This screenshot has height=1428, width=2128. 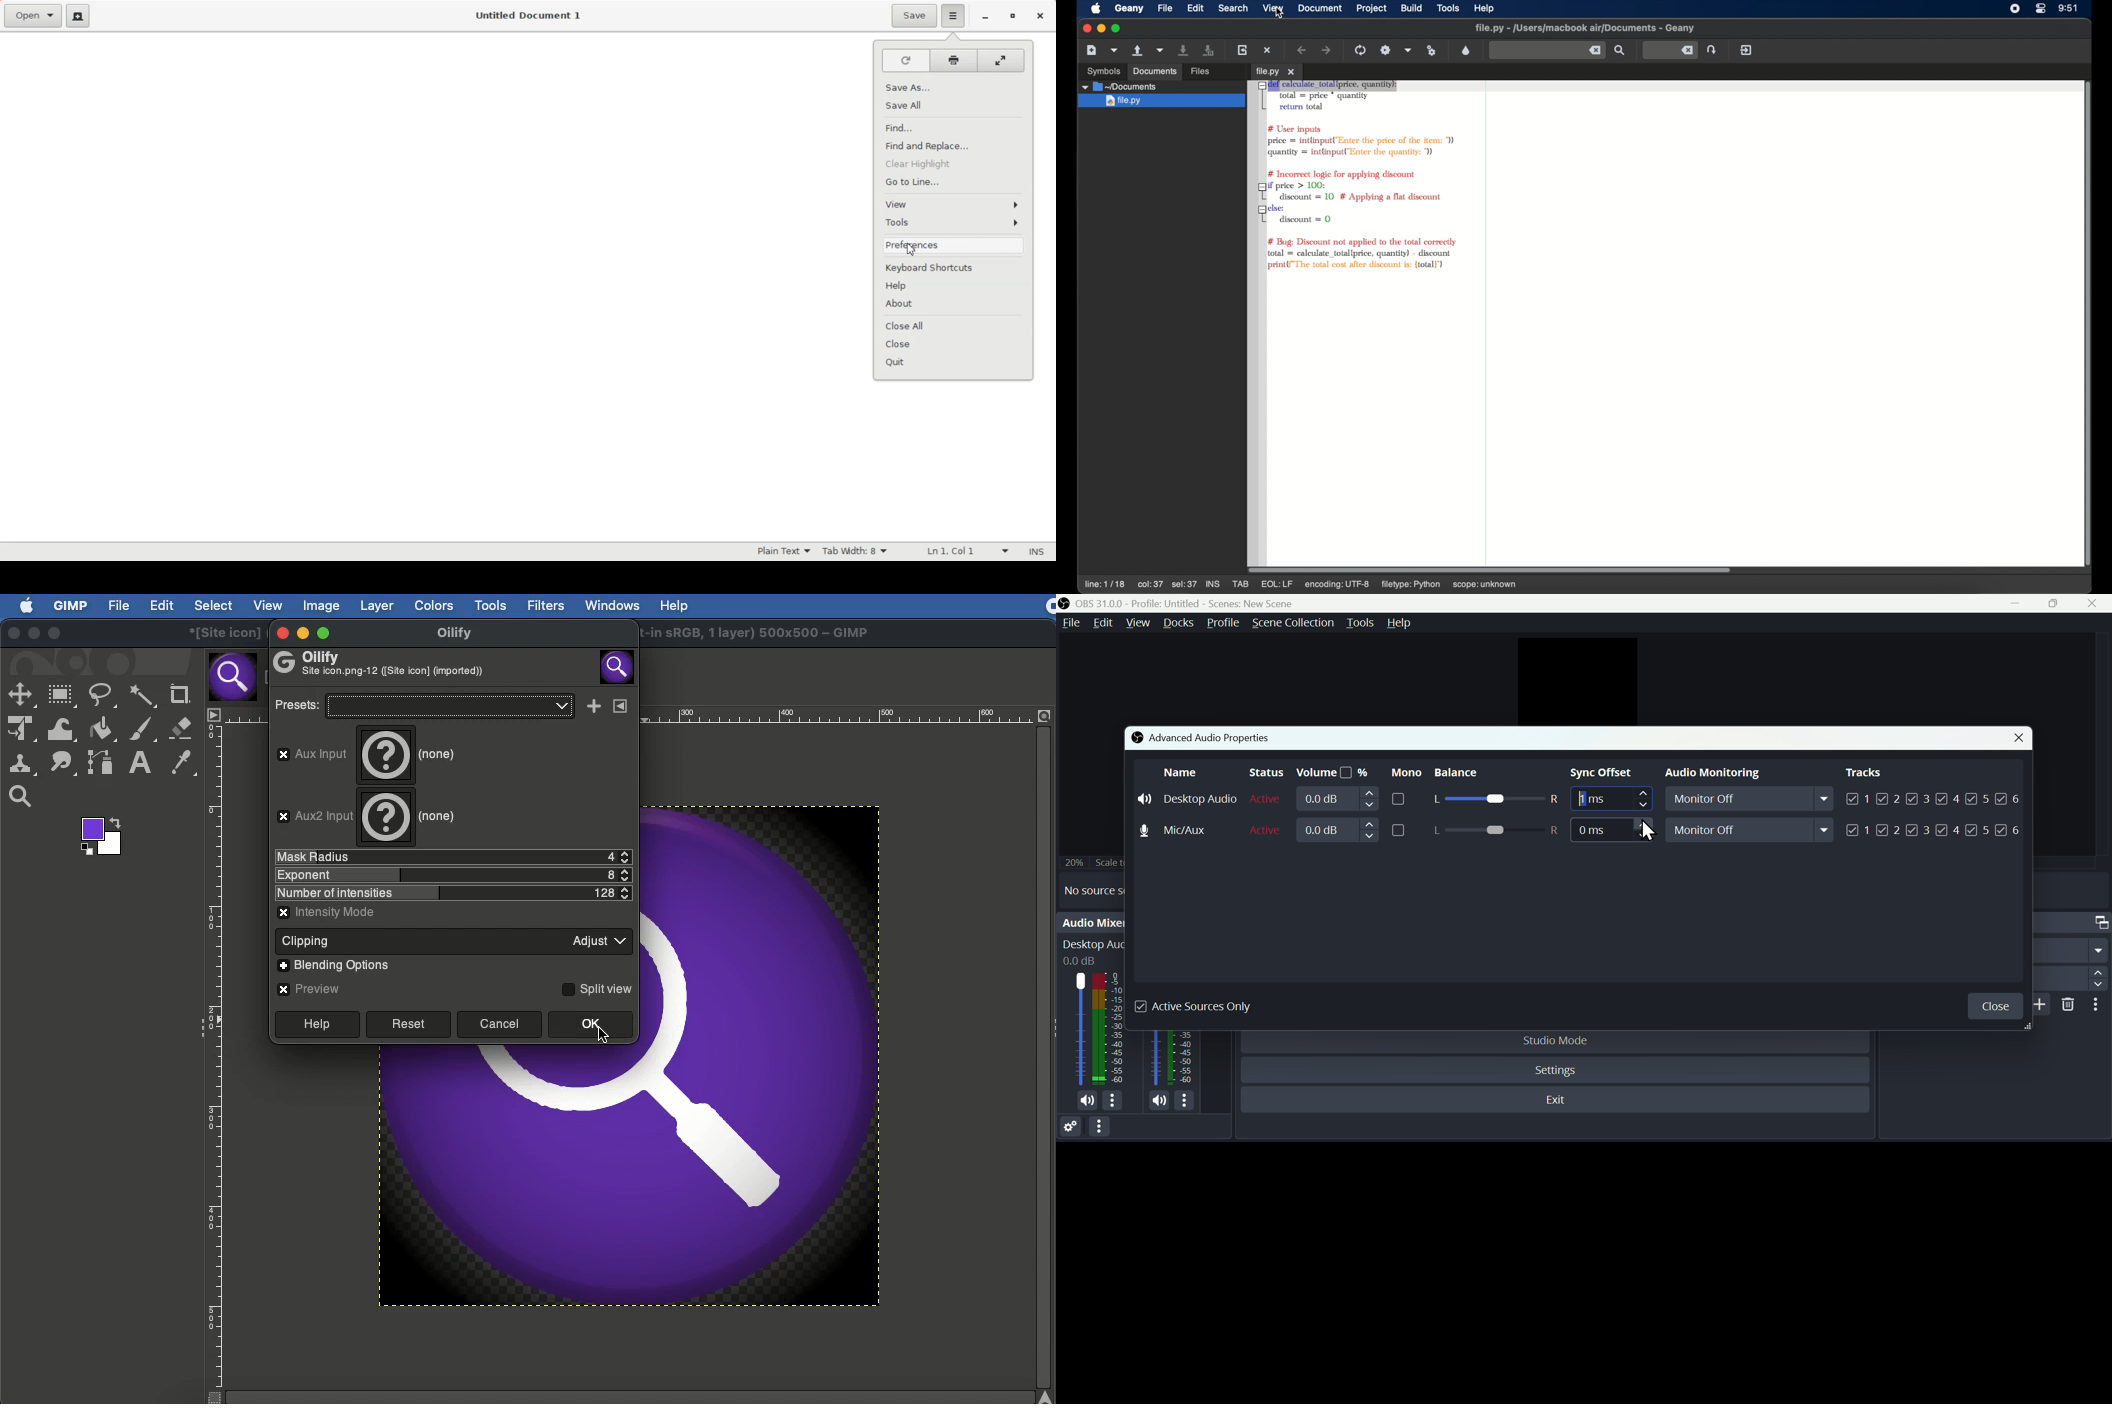 What do you see at coordinates (1110, 1030) in the screenshot?
I see `Desktop Audio` at bounding box center [1110, 1030].